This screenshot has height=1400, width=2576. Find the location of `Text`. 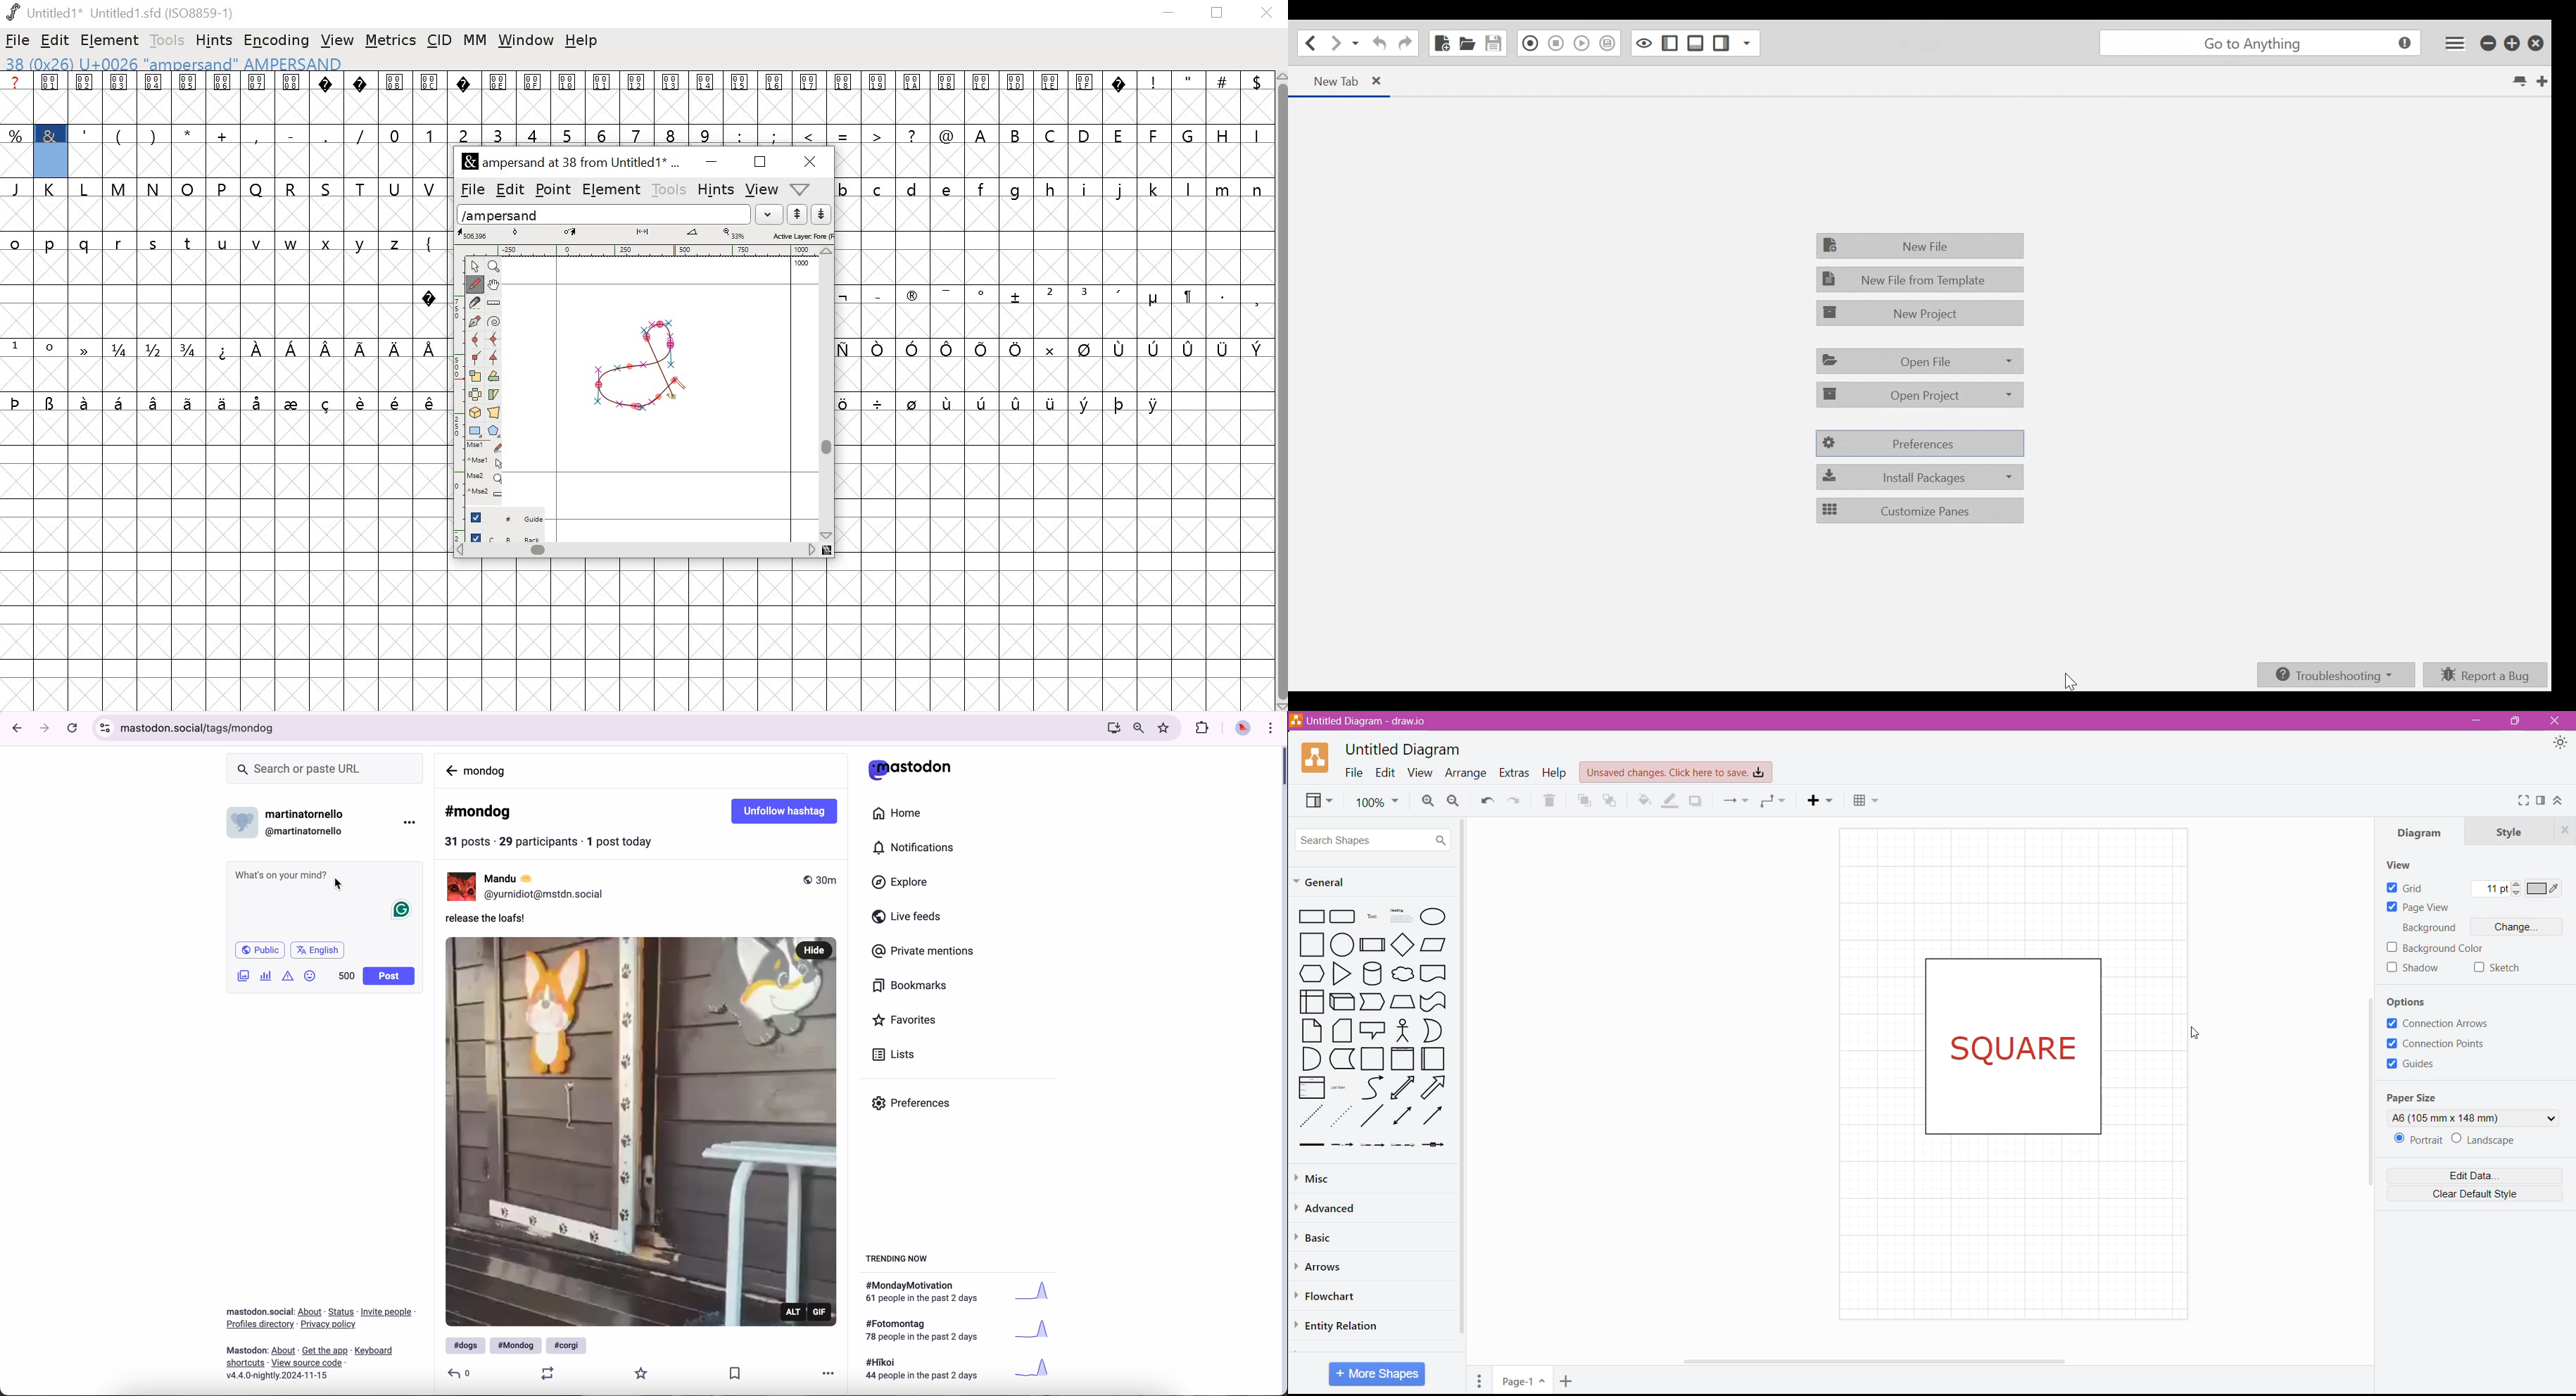

Text is located at coordinates (1373, 916).